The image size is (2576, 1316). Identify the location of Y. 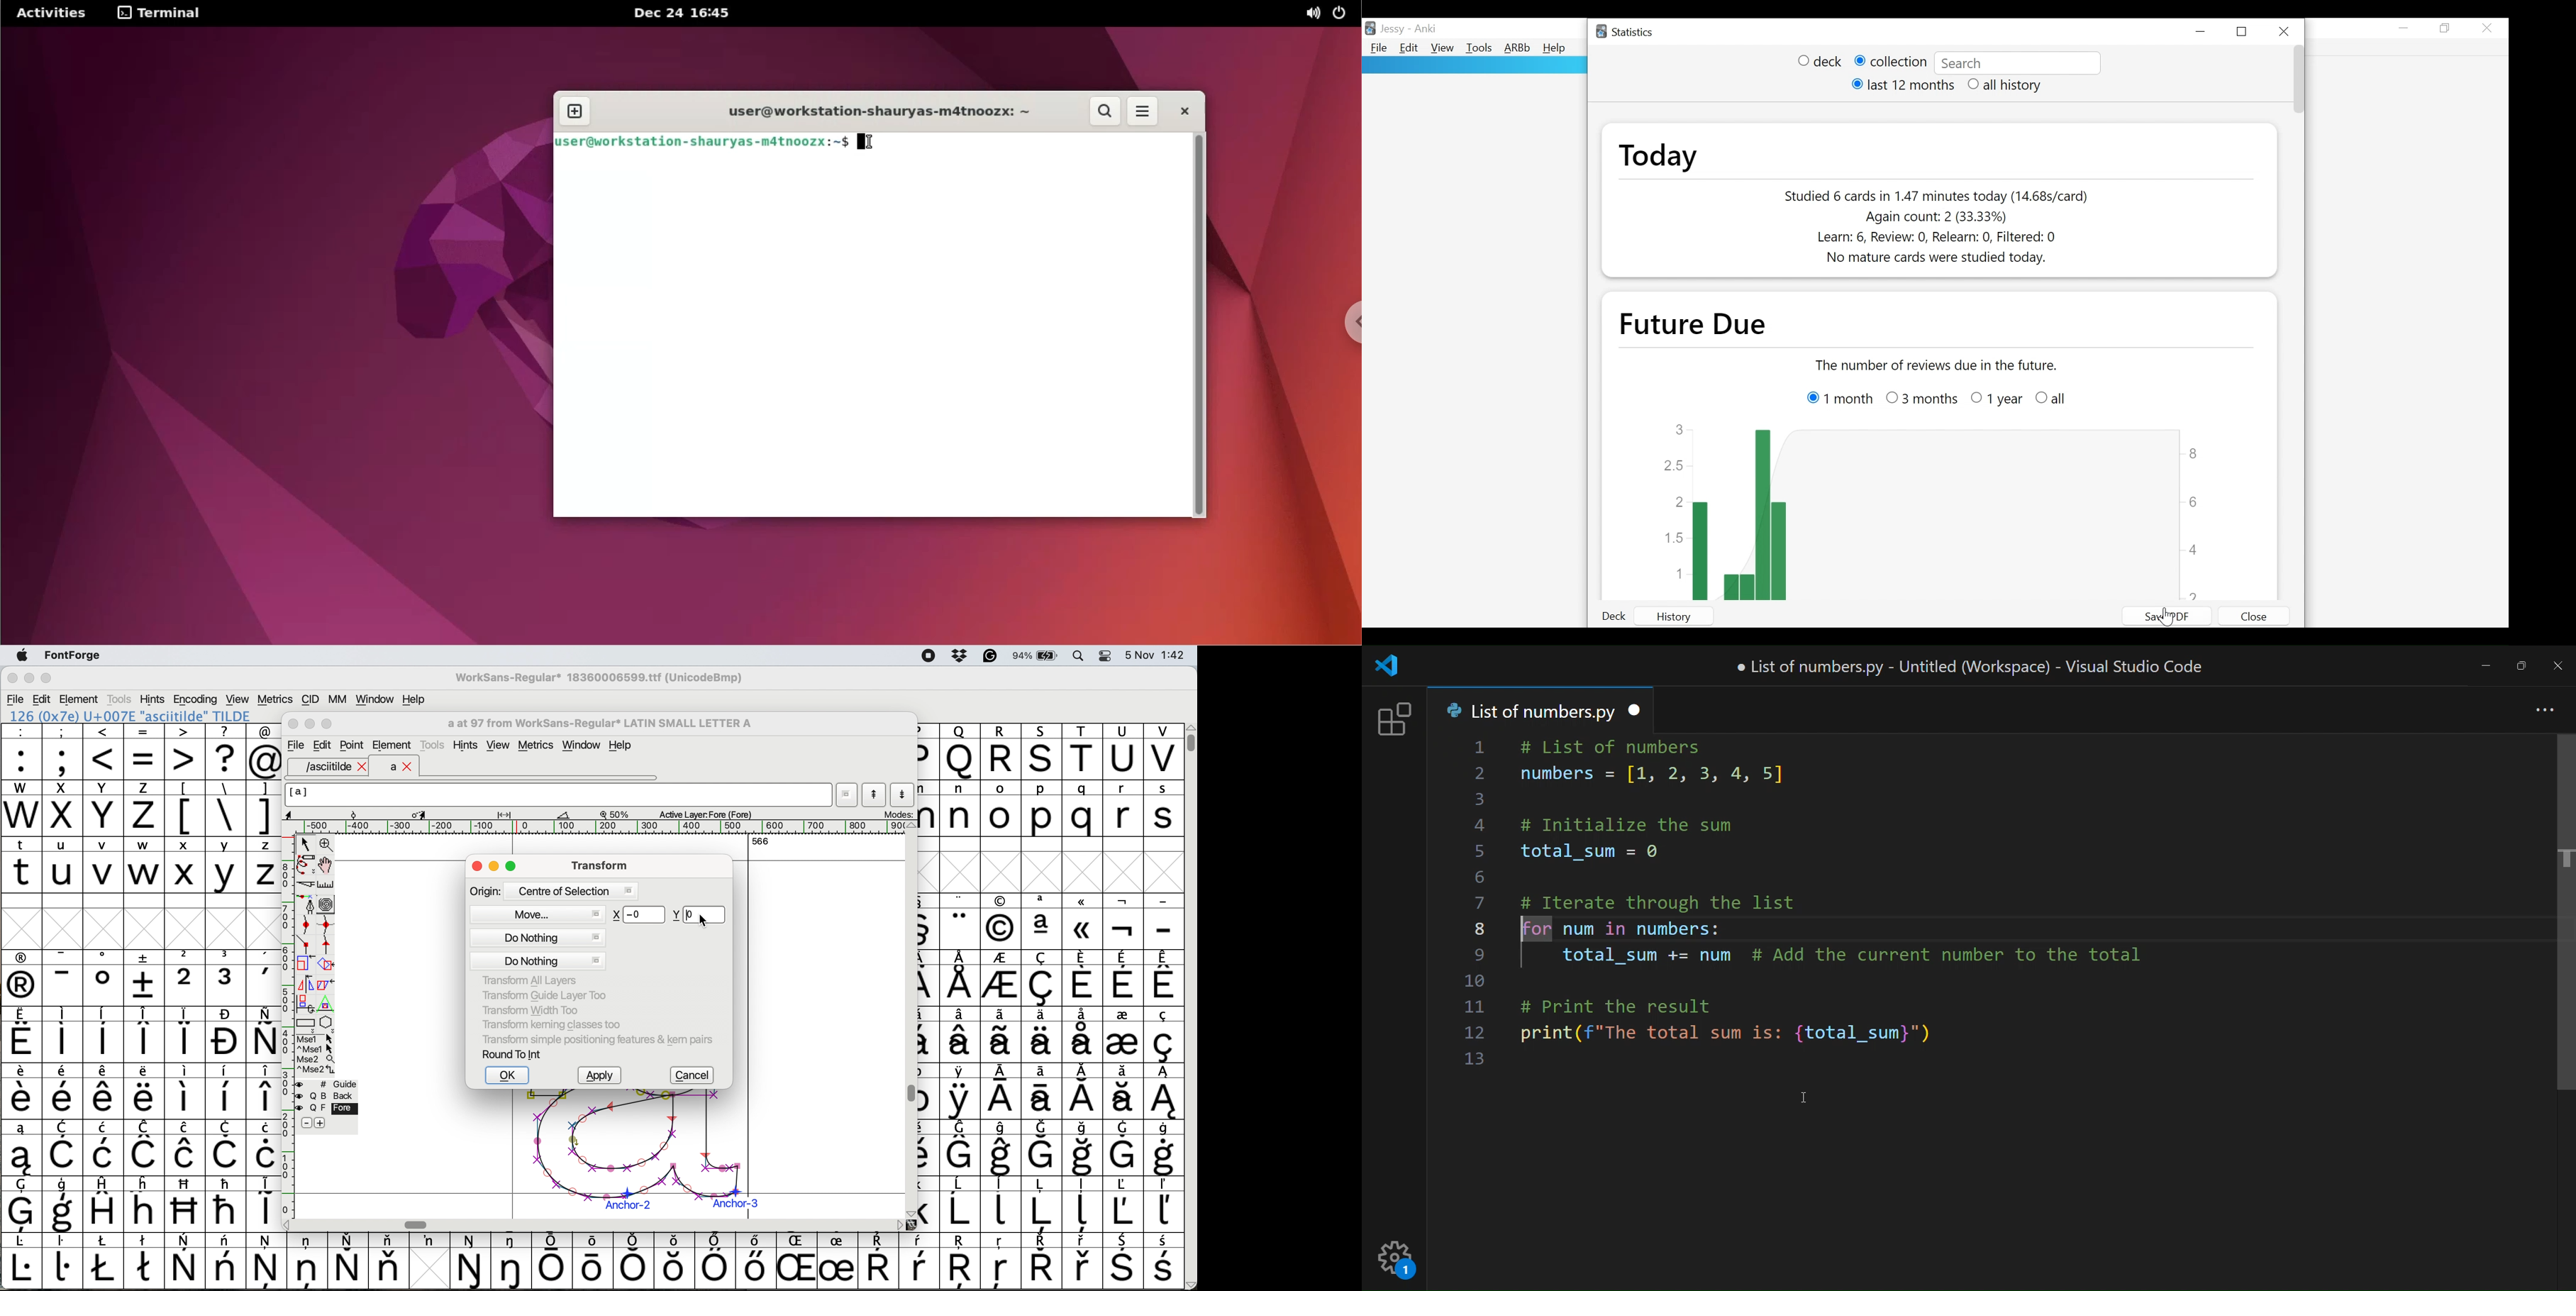
(105, 808).